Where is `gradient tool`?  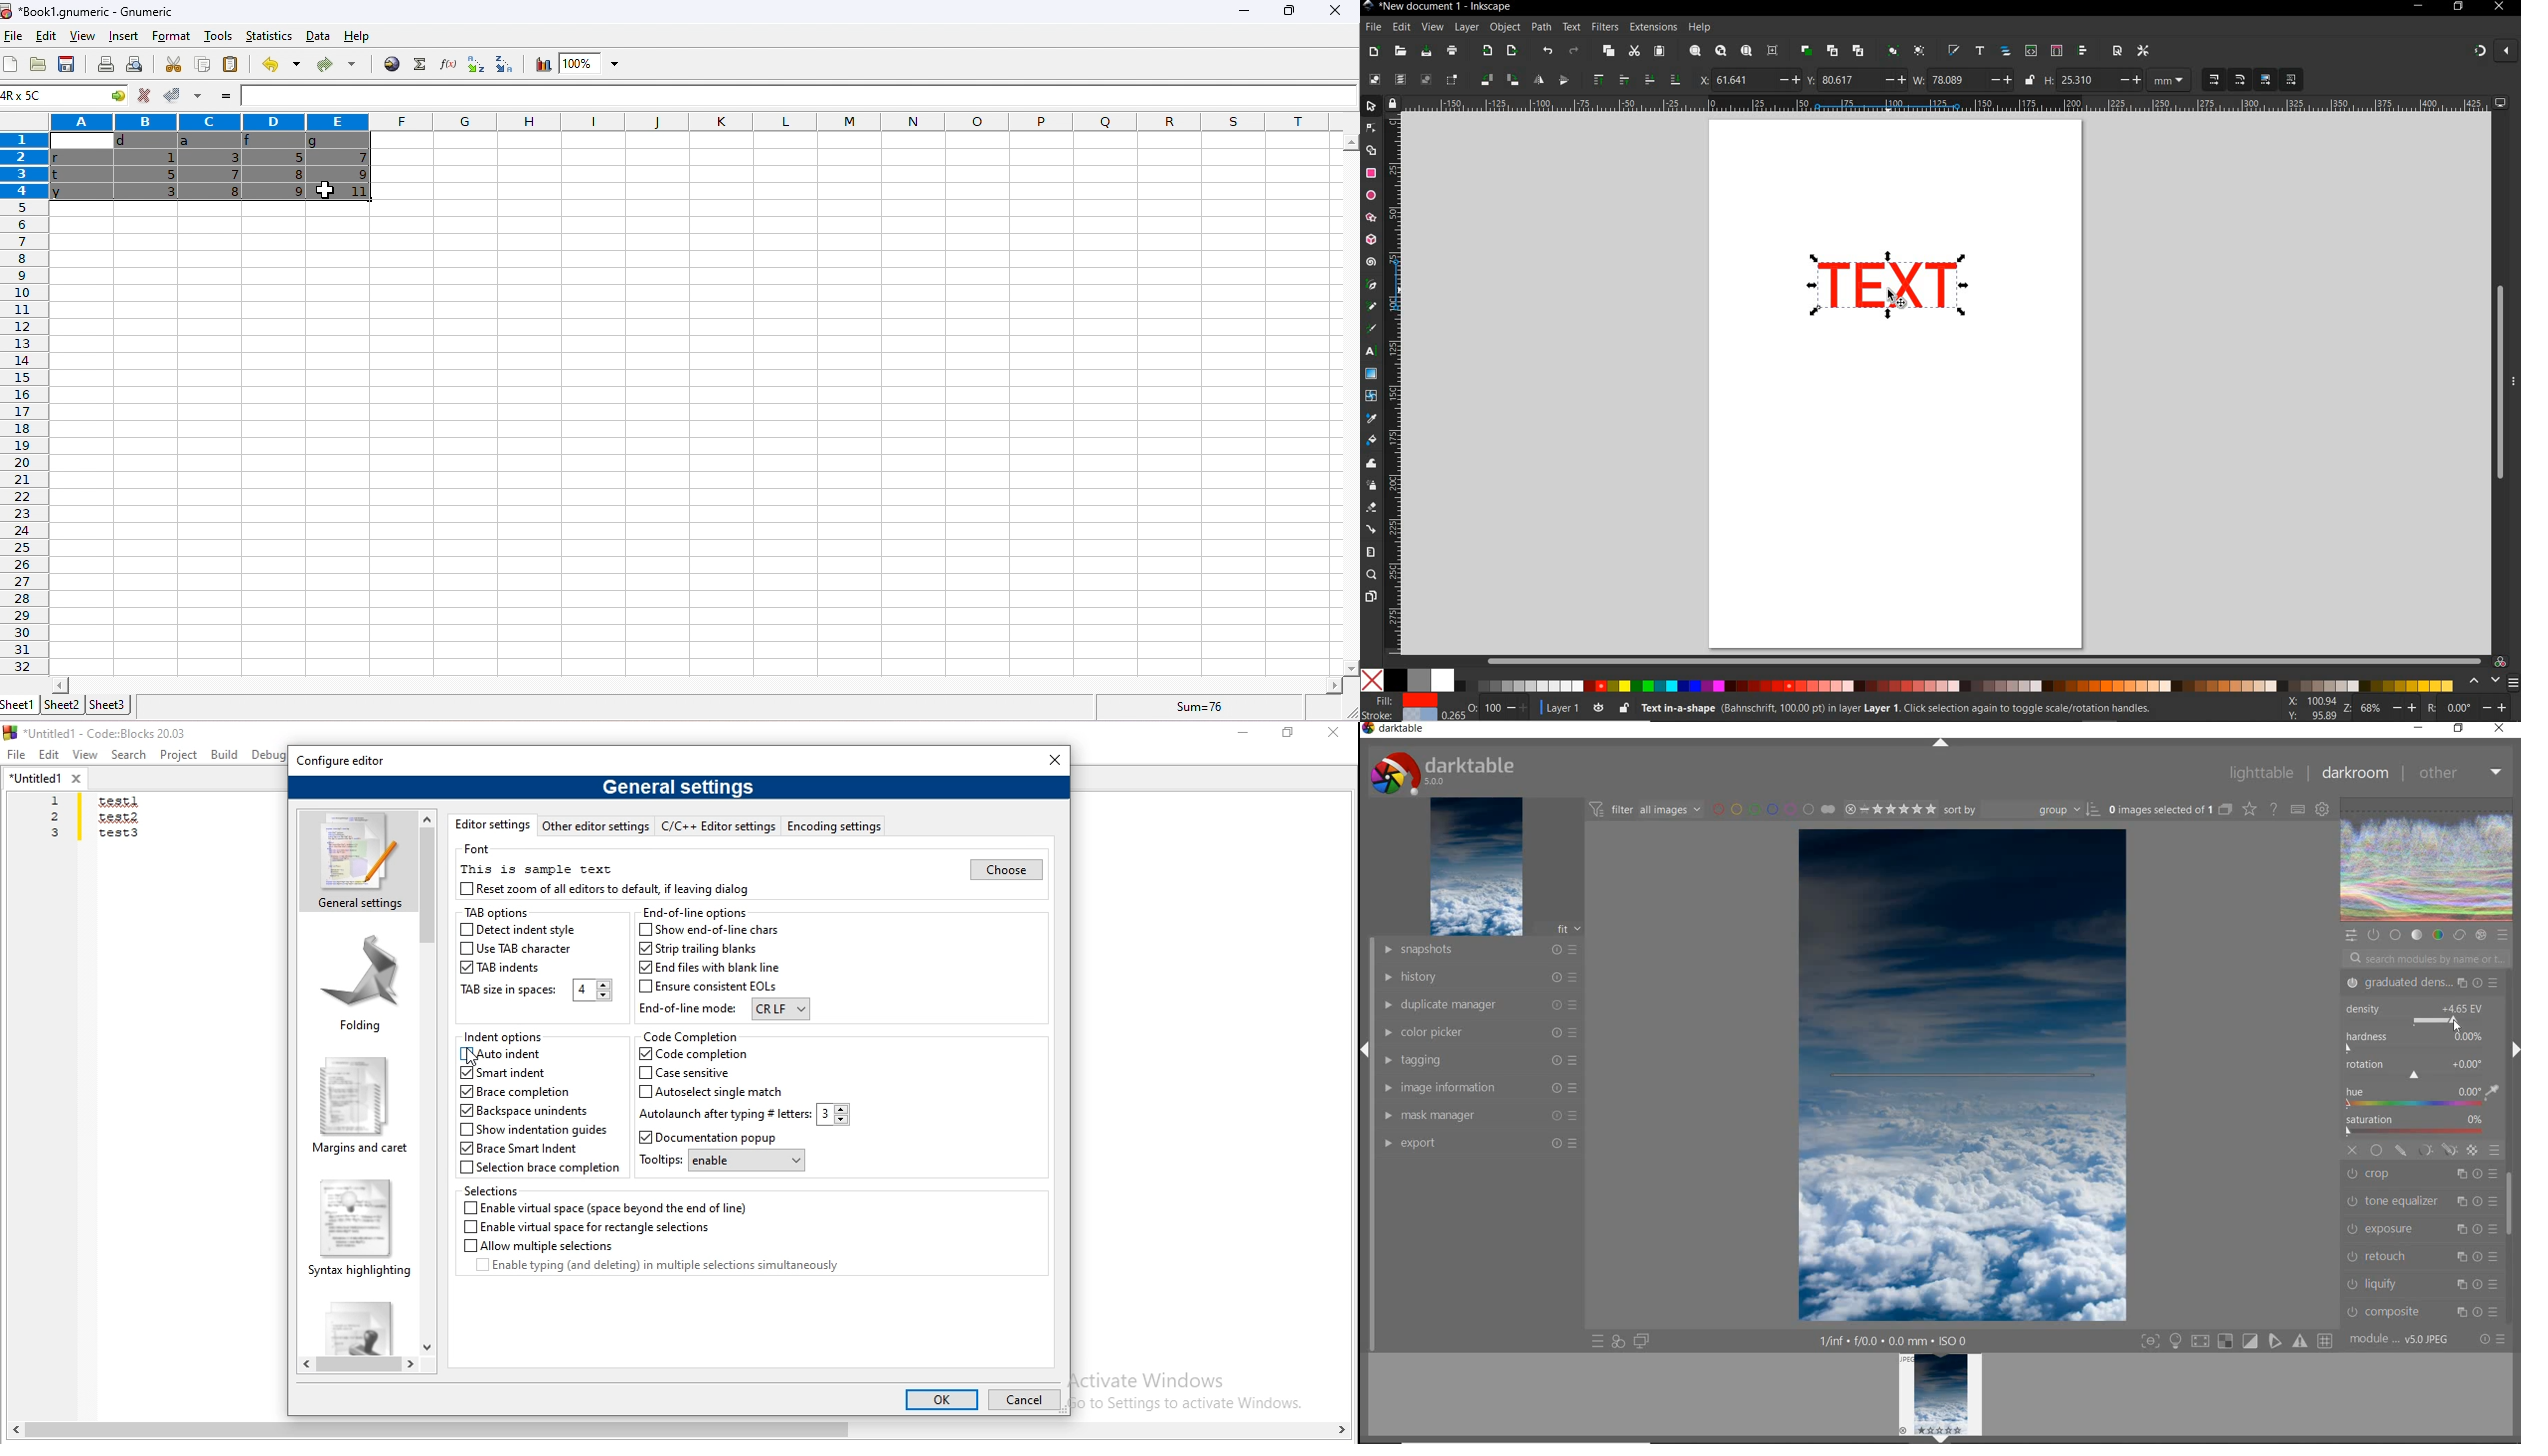 gradient tool is located at coordinates (1371, 374).